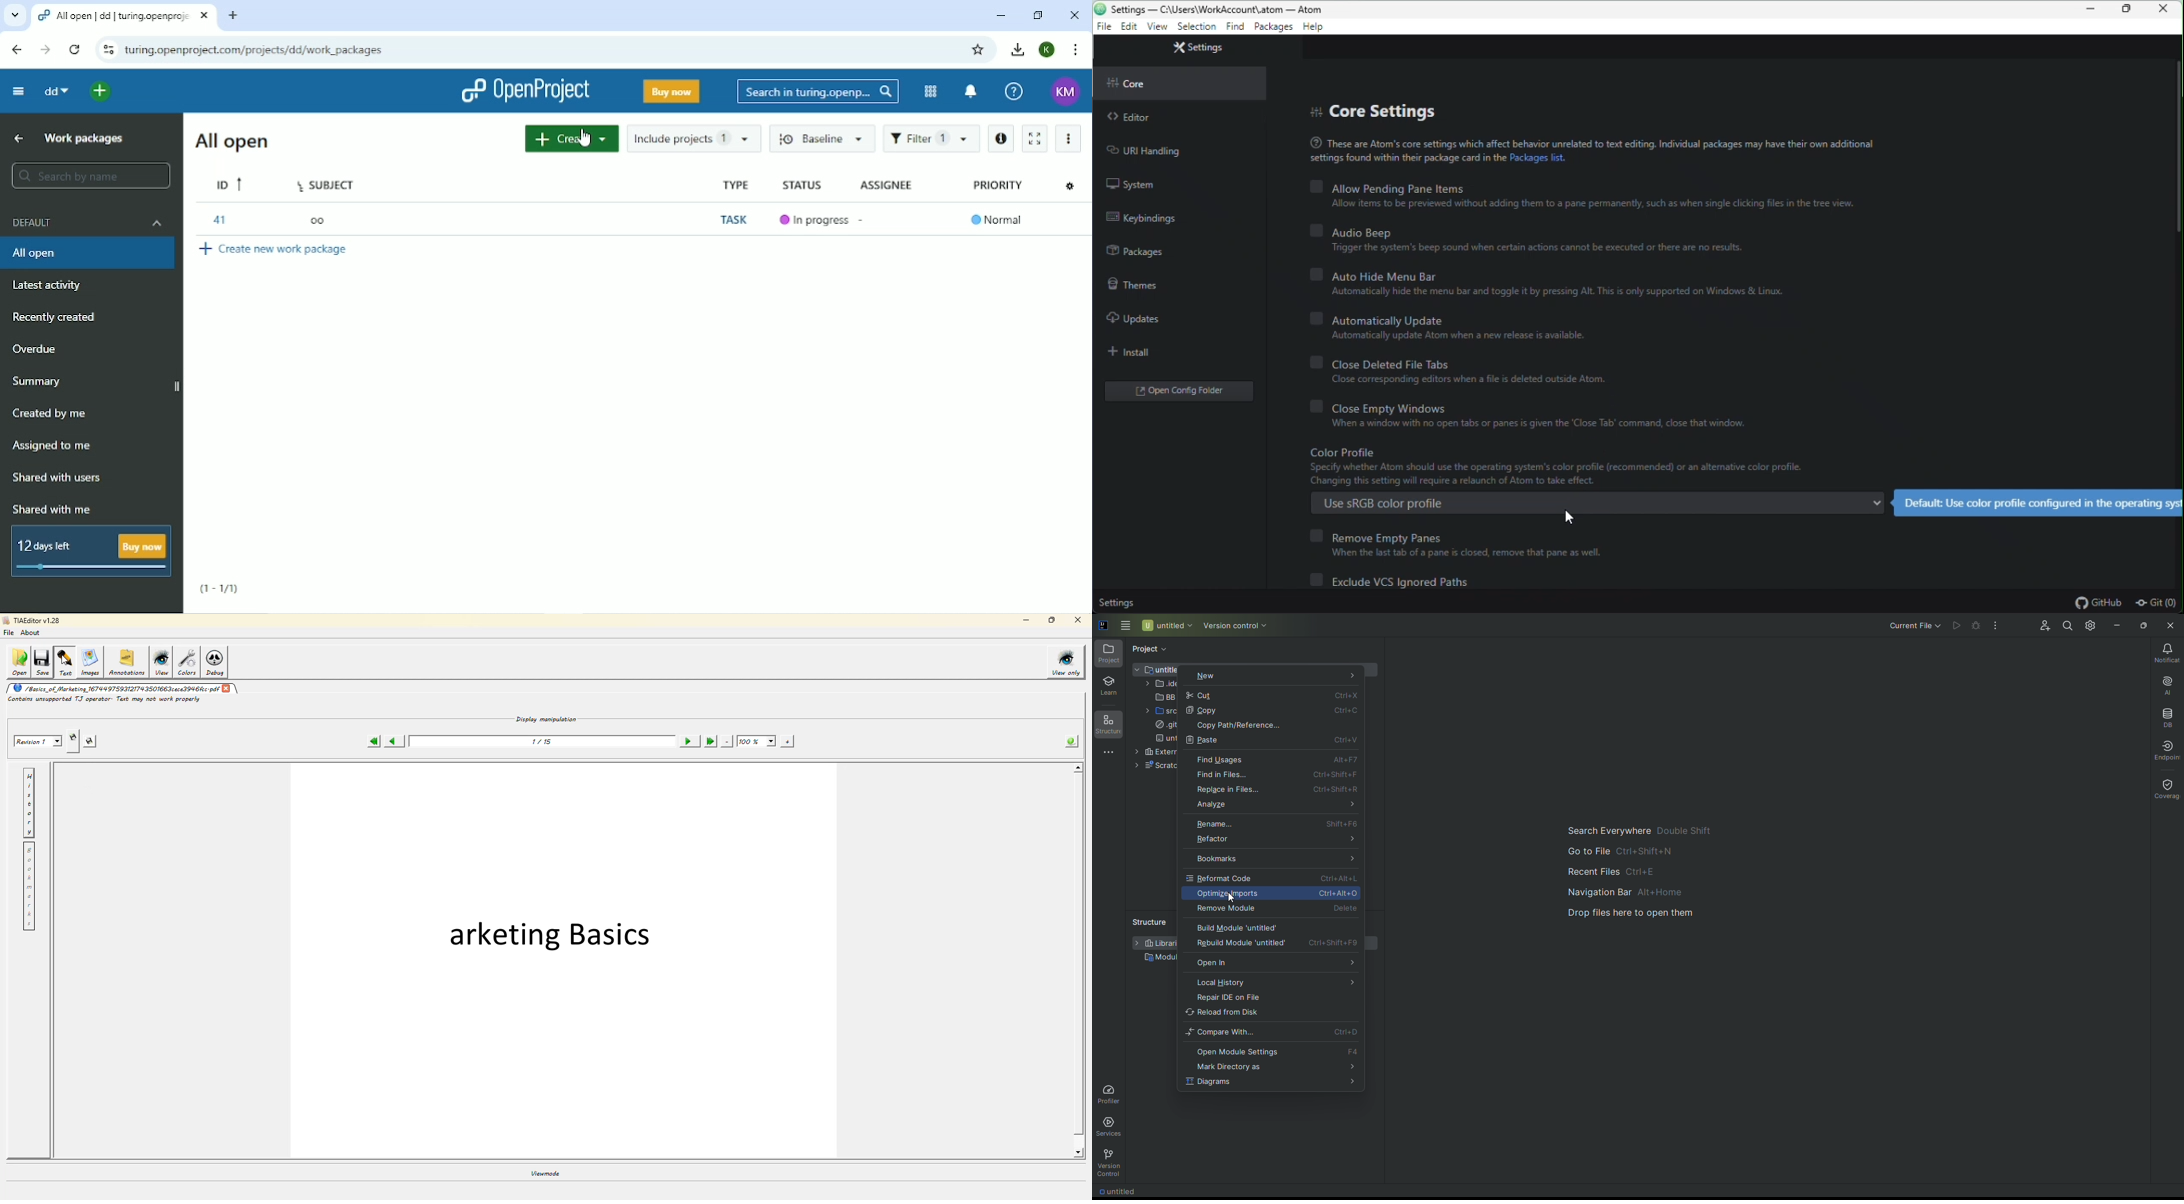  Describe the element at coordinates (92, 175) in the screenshot. I see `Search by name` at that location.